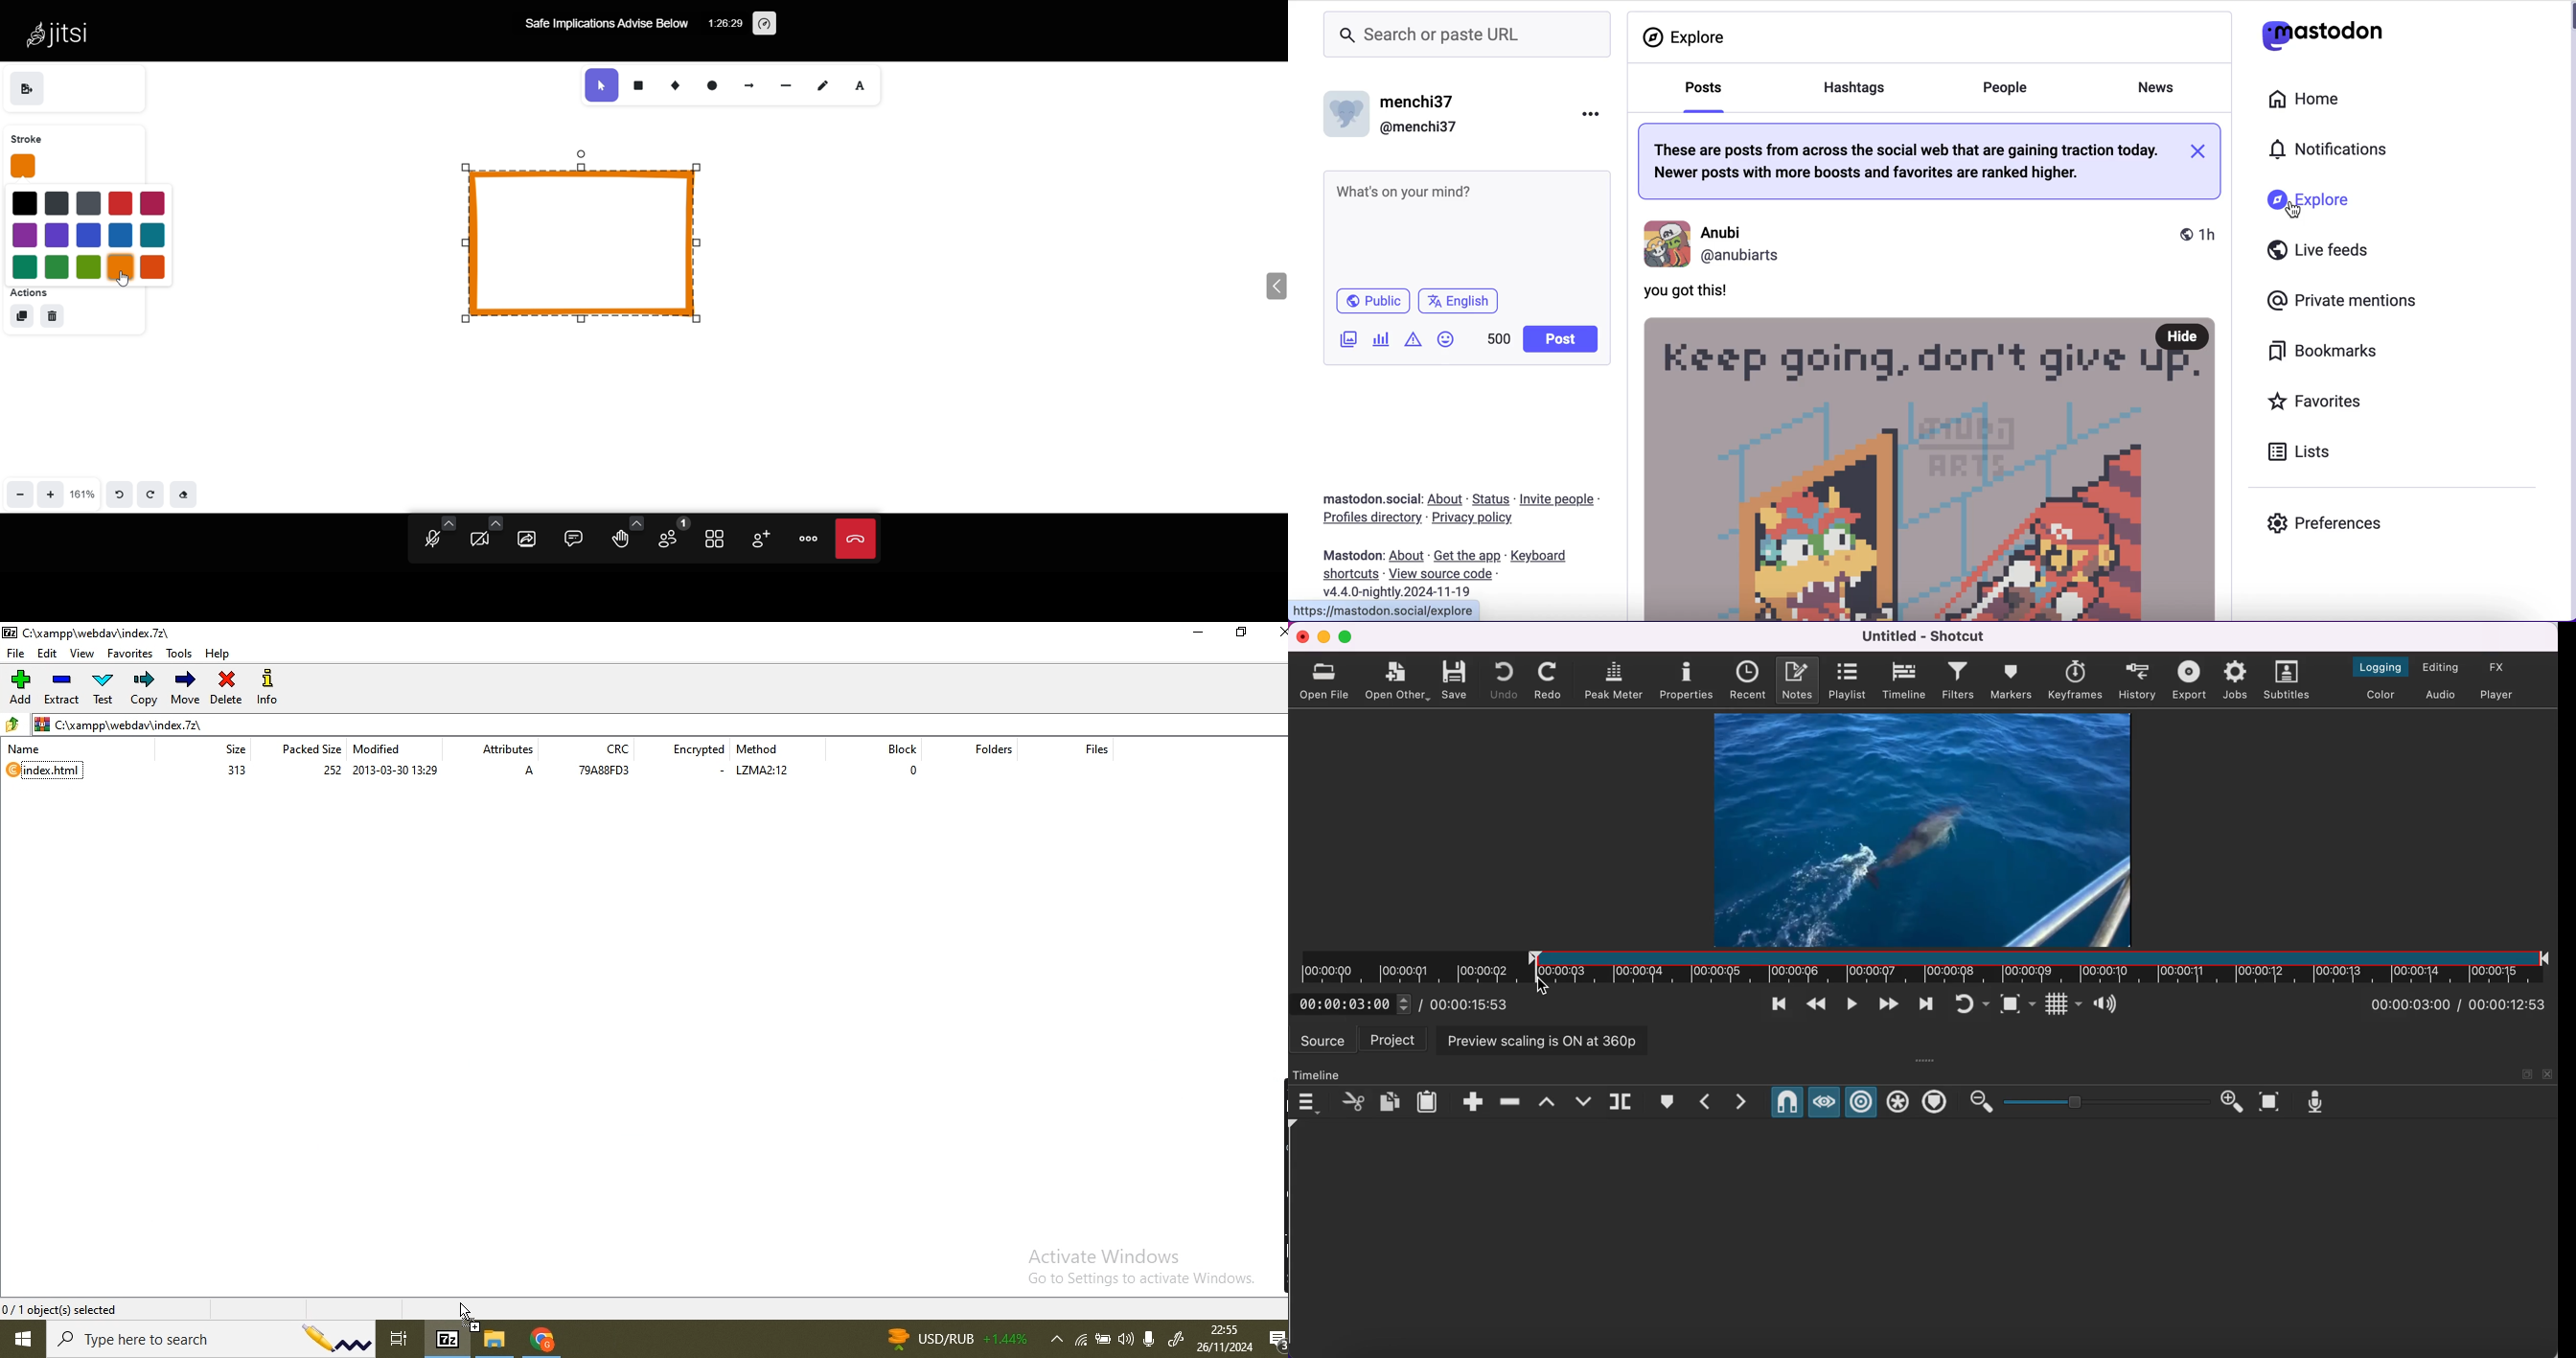 This screenshot has height=1372, width=2576. I want to click on green 2, so click(56, 267).